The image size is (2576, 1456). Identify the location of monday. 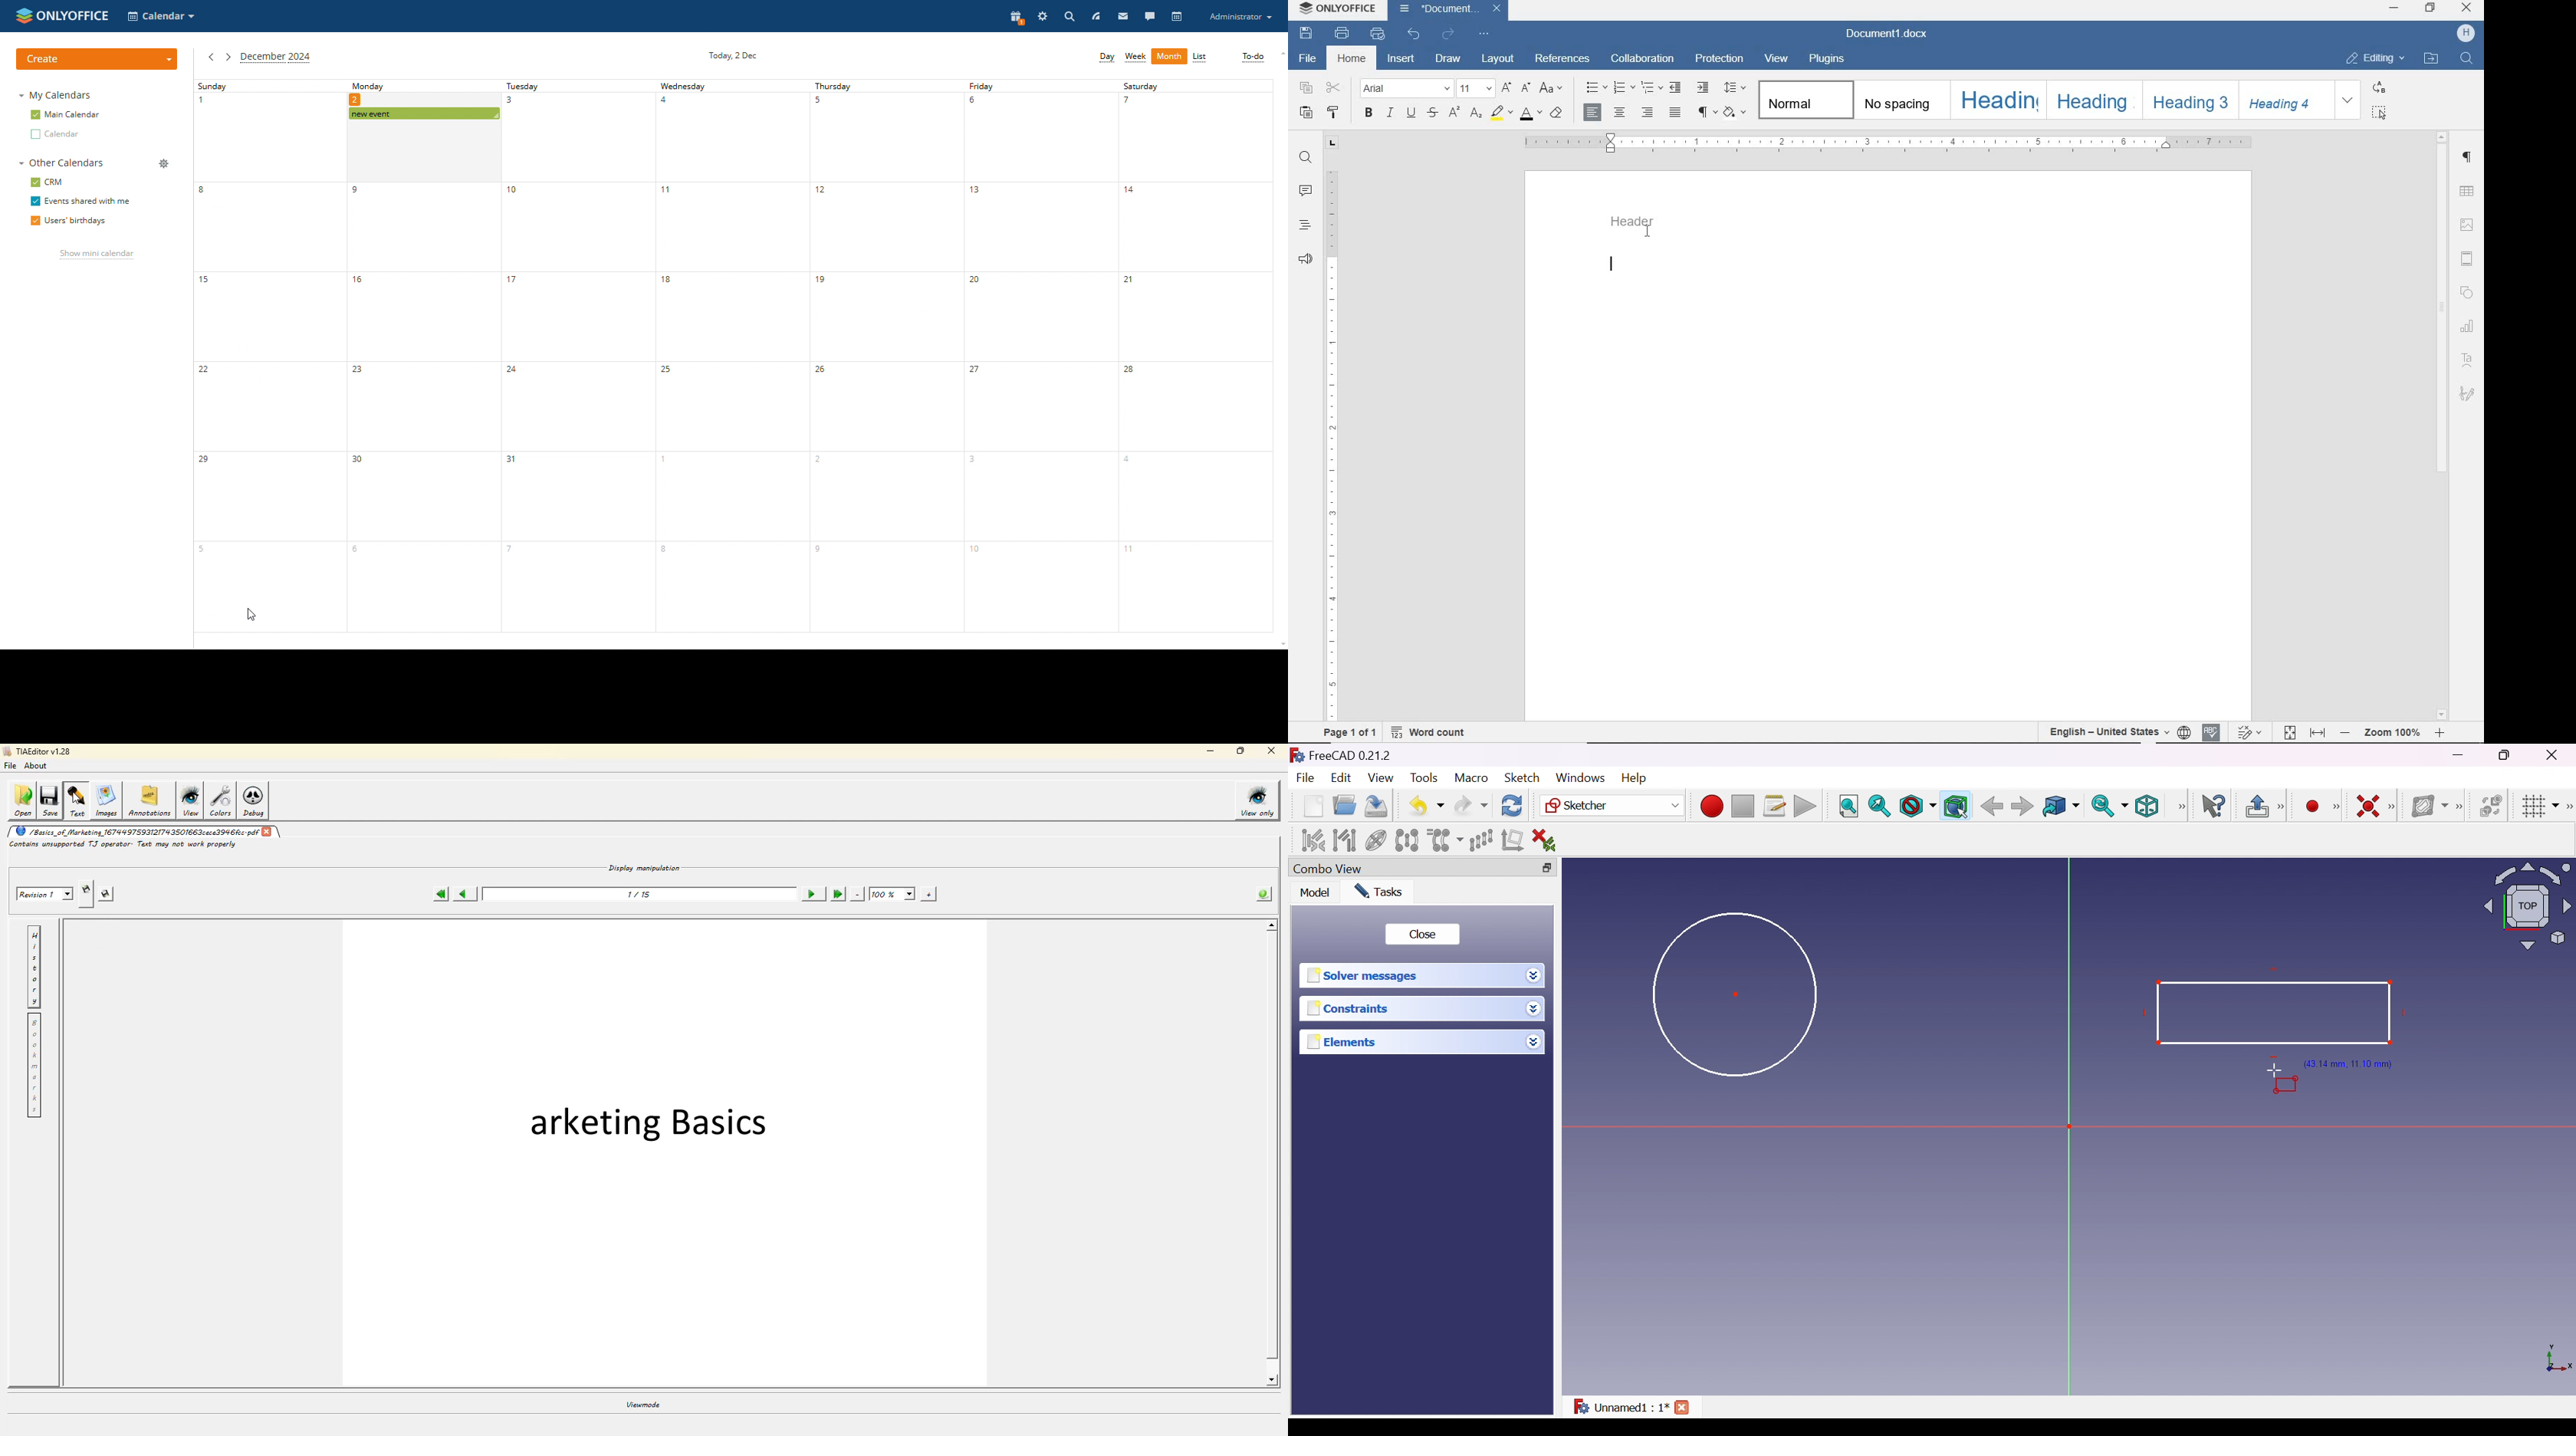
(879, 356).